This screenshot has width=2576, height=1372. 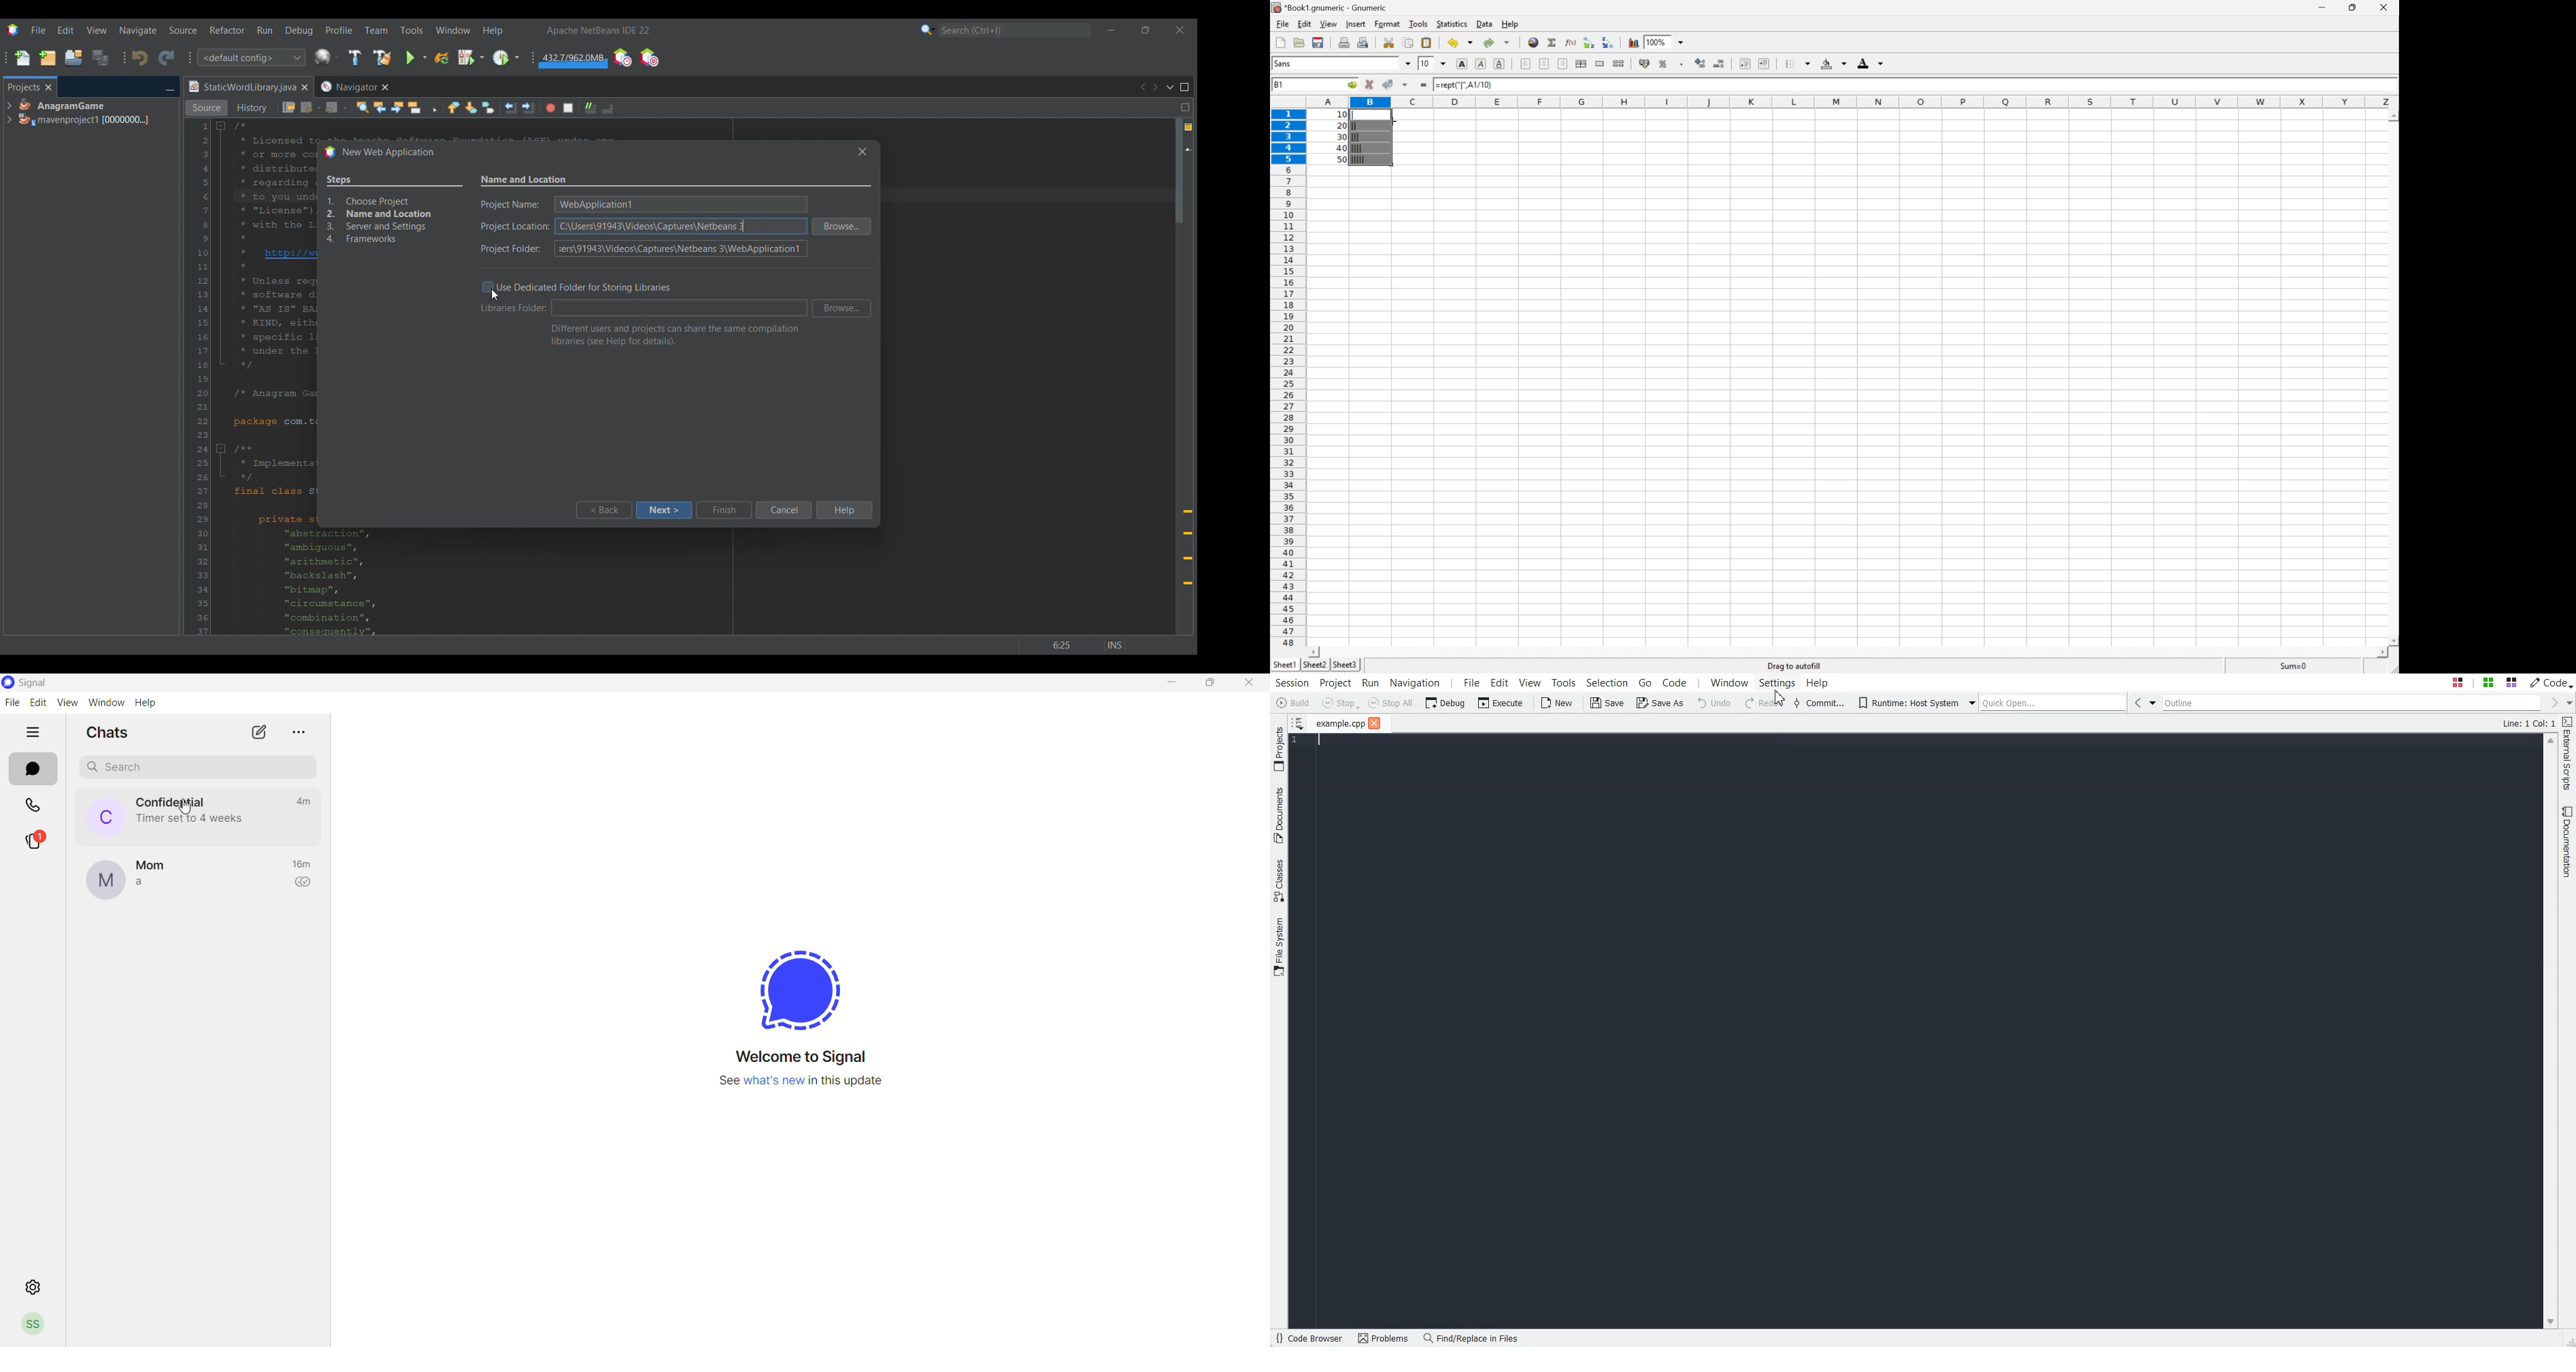 What do you see at coordinates (104, 881) in the screenshot?
I see `profile picture` at bounding box center [104, 881].